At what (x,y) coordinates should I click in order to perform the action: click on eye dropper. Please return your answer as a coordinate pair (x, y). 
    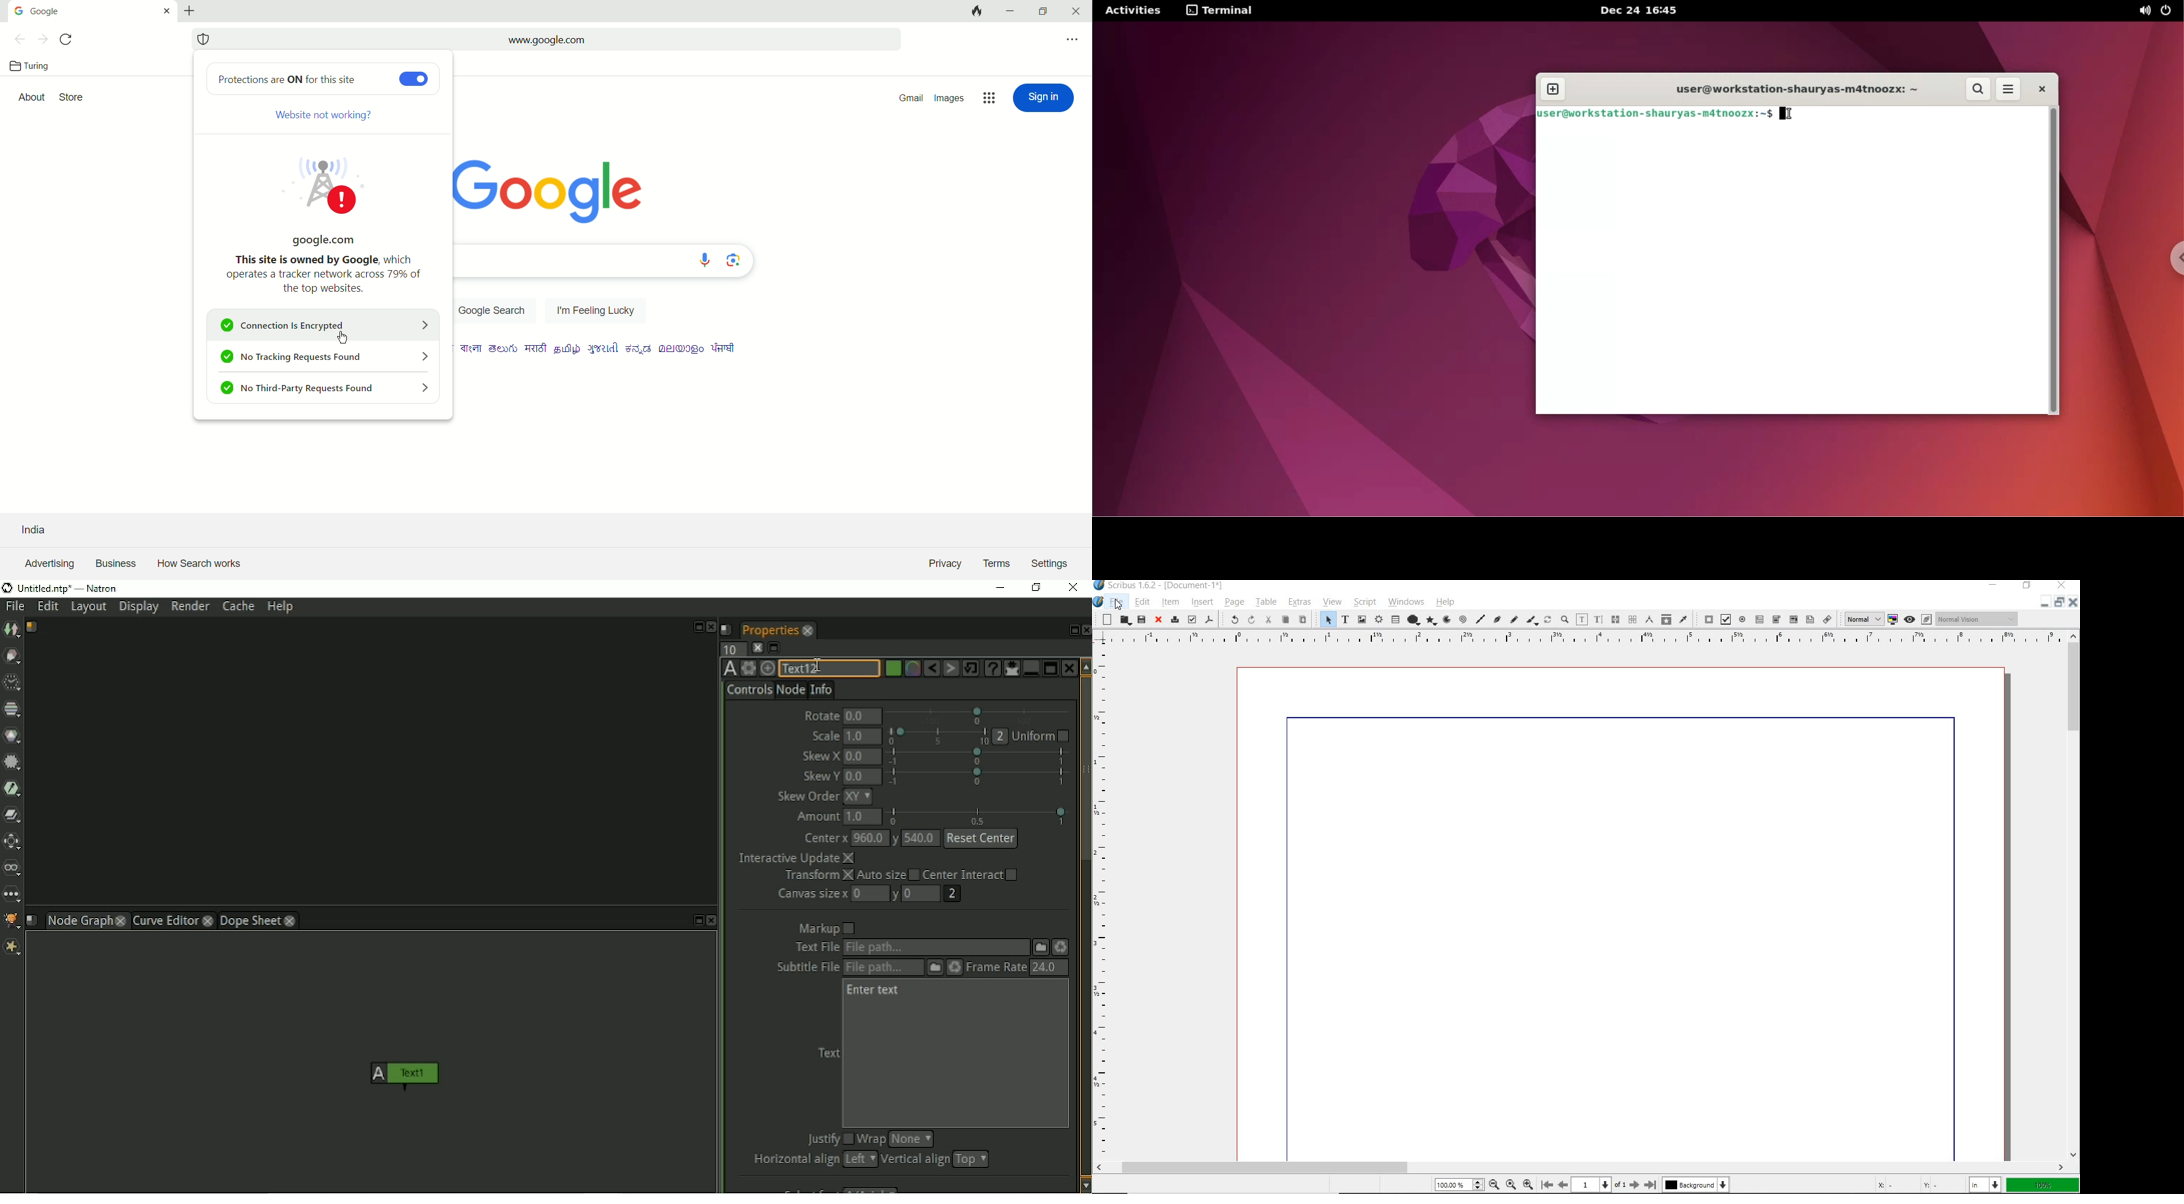
    Looking at the image, I should click on (1683, 619).